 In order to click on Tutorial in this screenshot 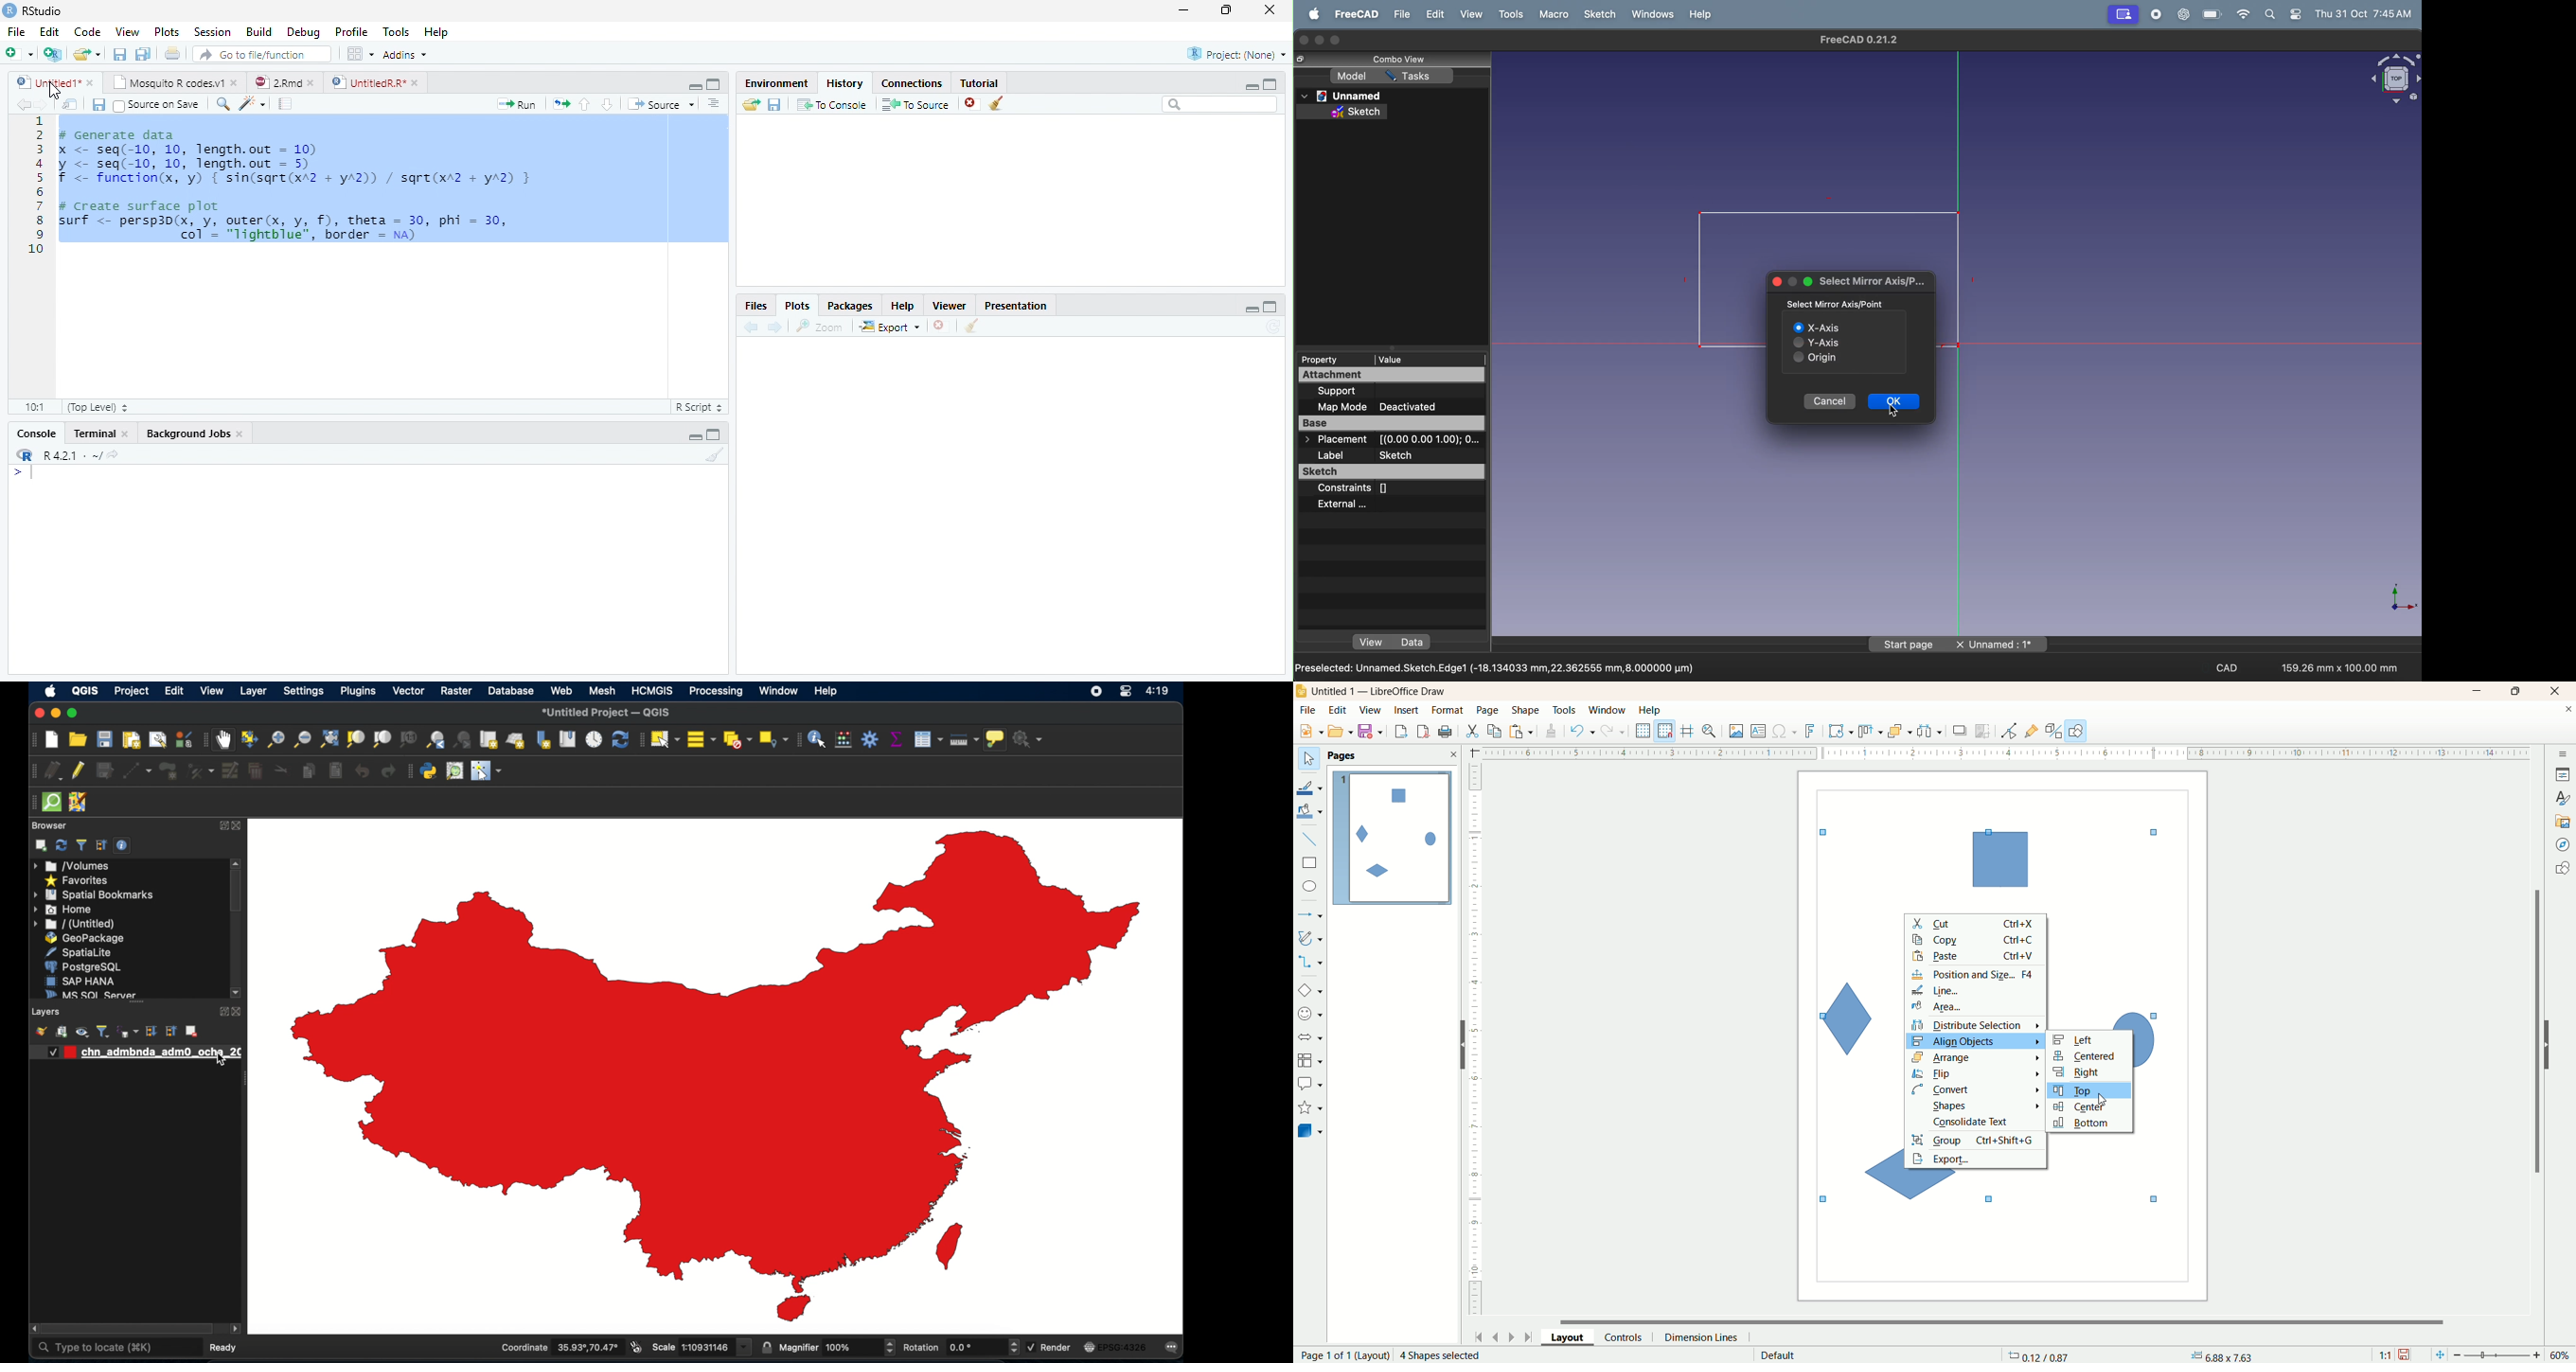, I will do `click(979, 81)`.